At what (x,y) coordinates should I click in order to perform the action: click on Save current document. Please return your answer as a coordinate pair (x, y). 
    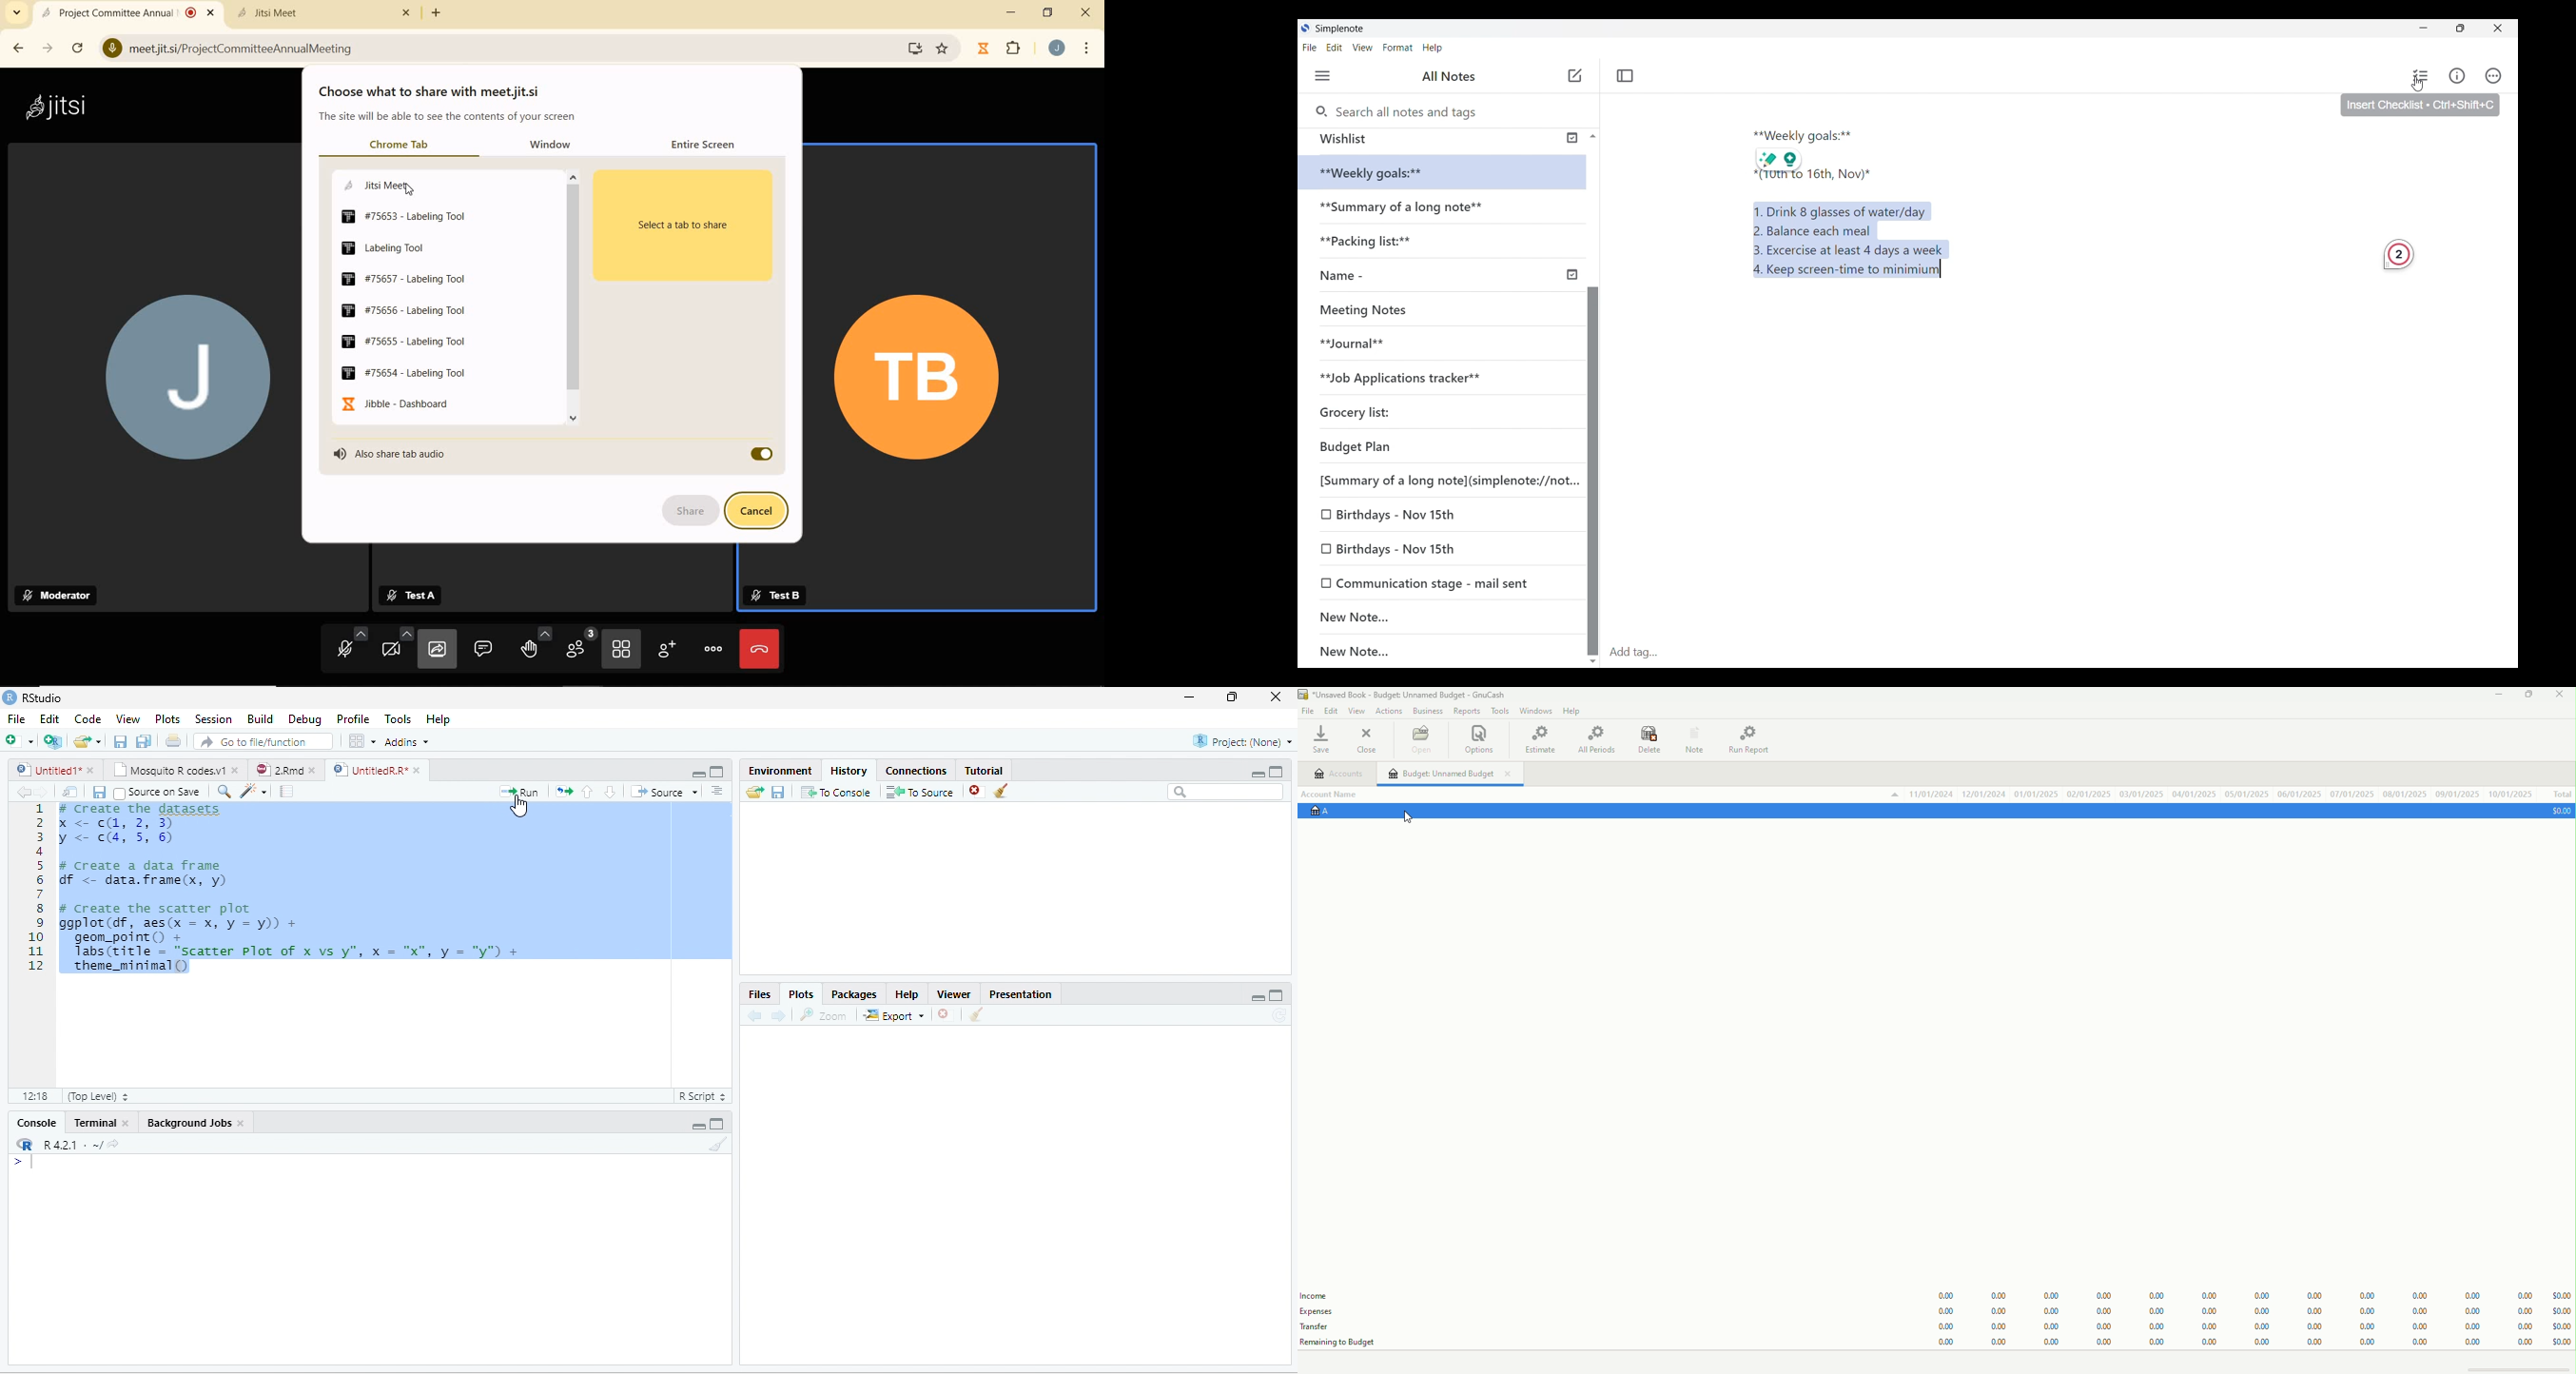
    Looking at the image, I should click on (99, 793).